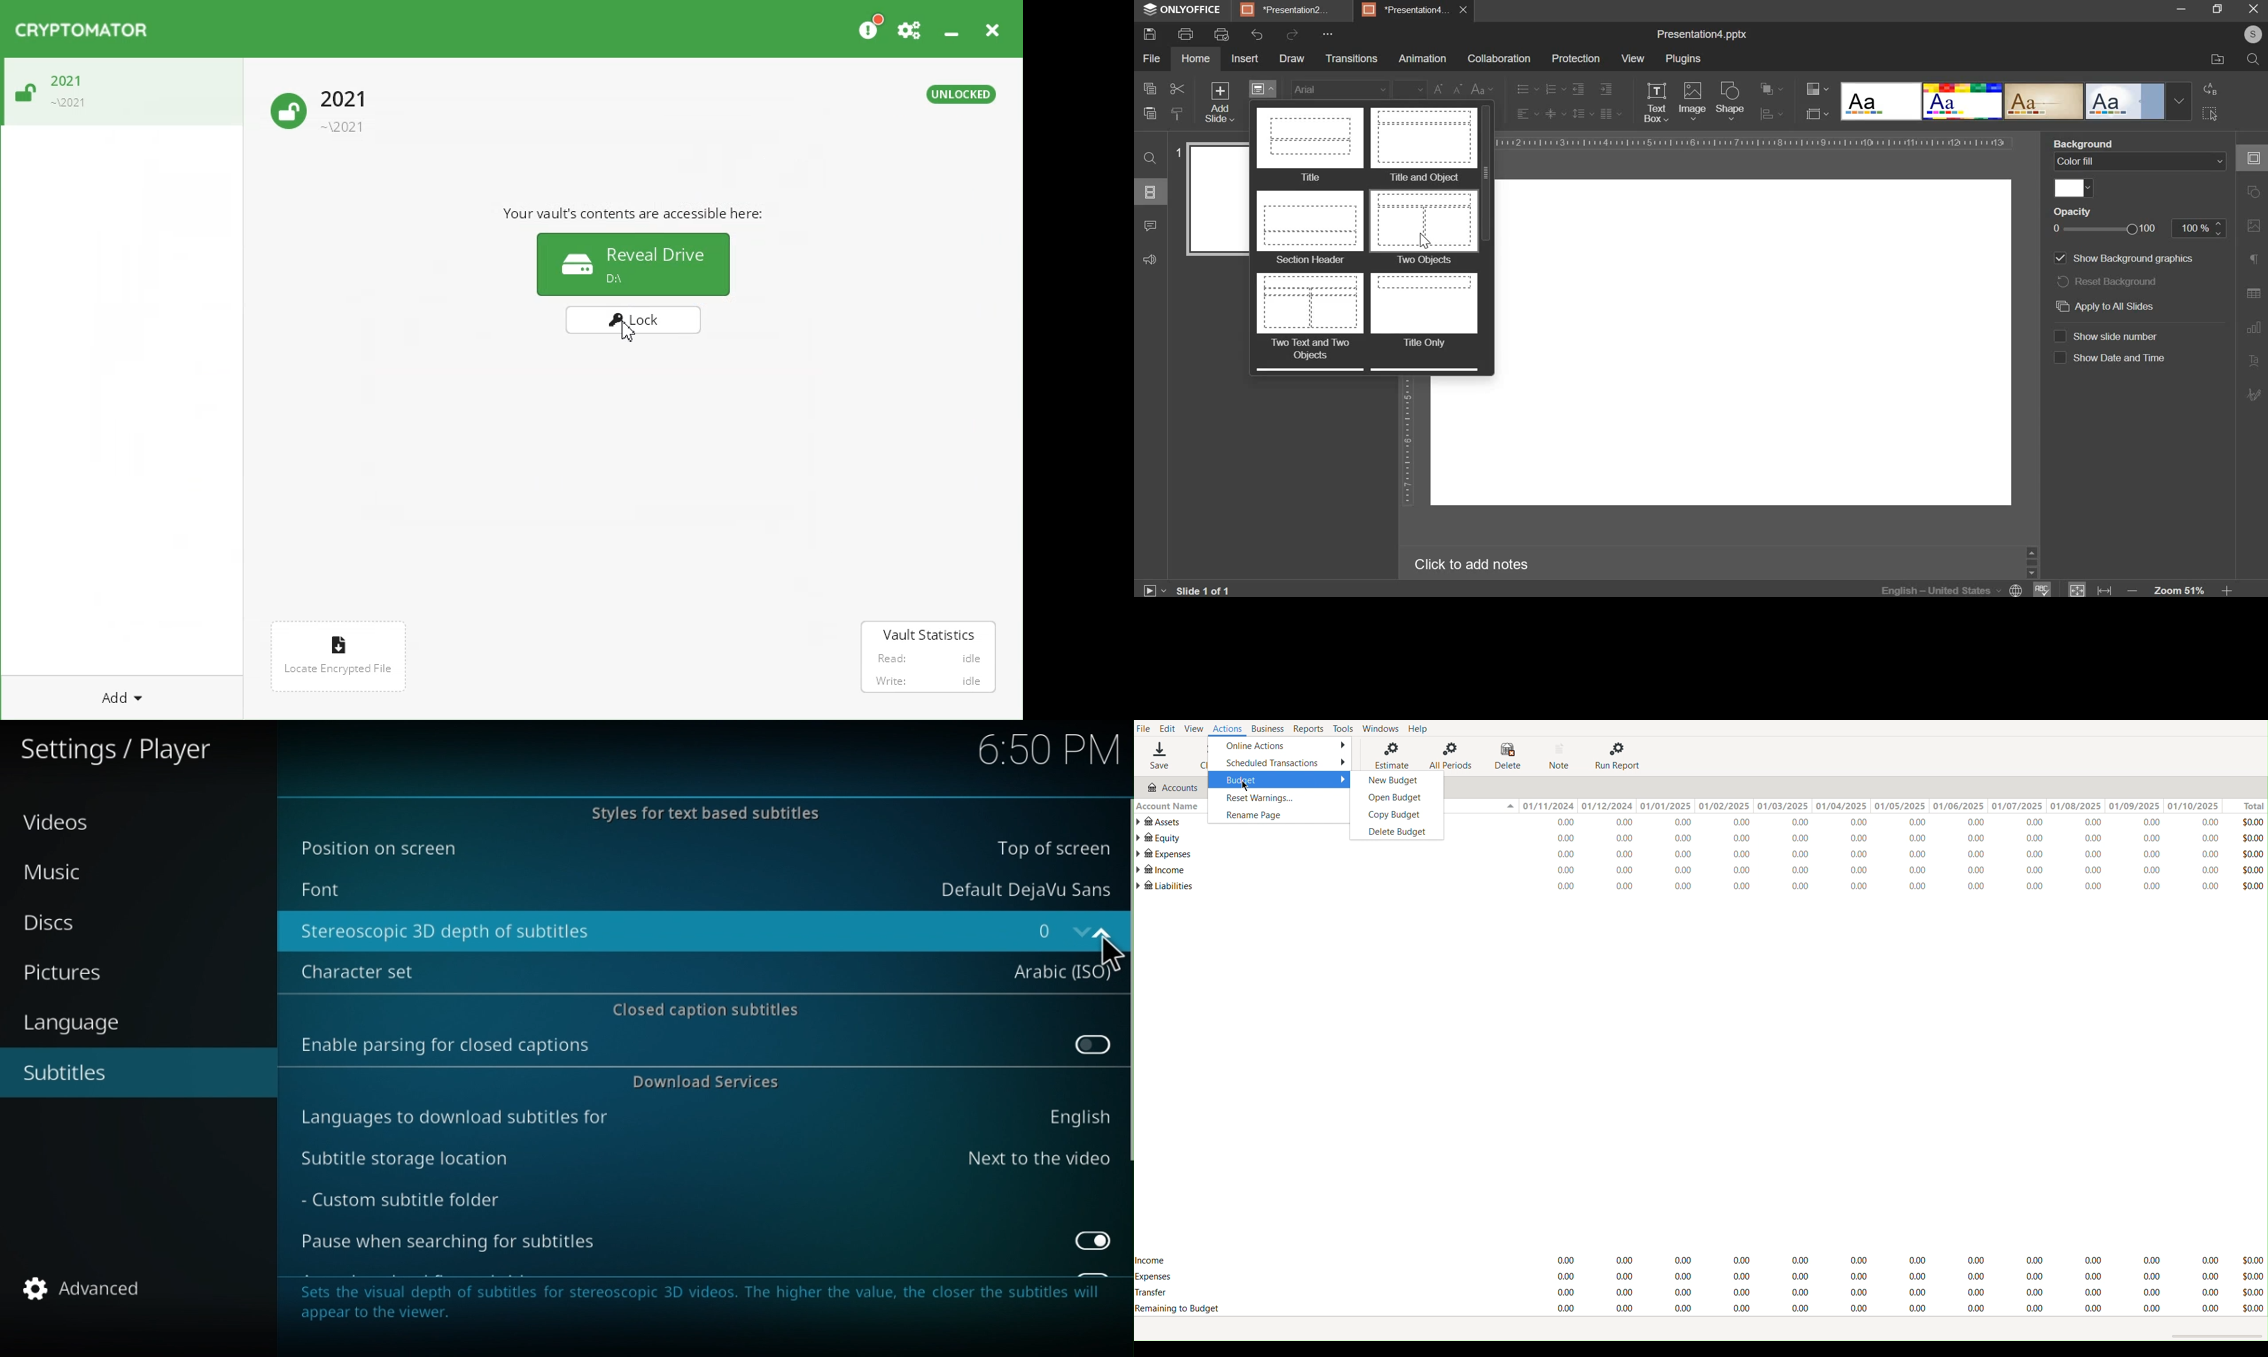 The height and width of the screenshot is (1372, 2268). I want to click on work space, so click(1756, 342).